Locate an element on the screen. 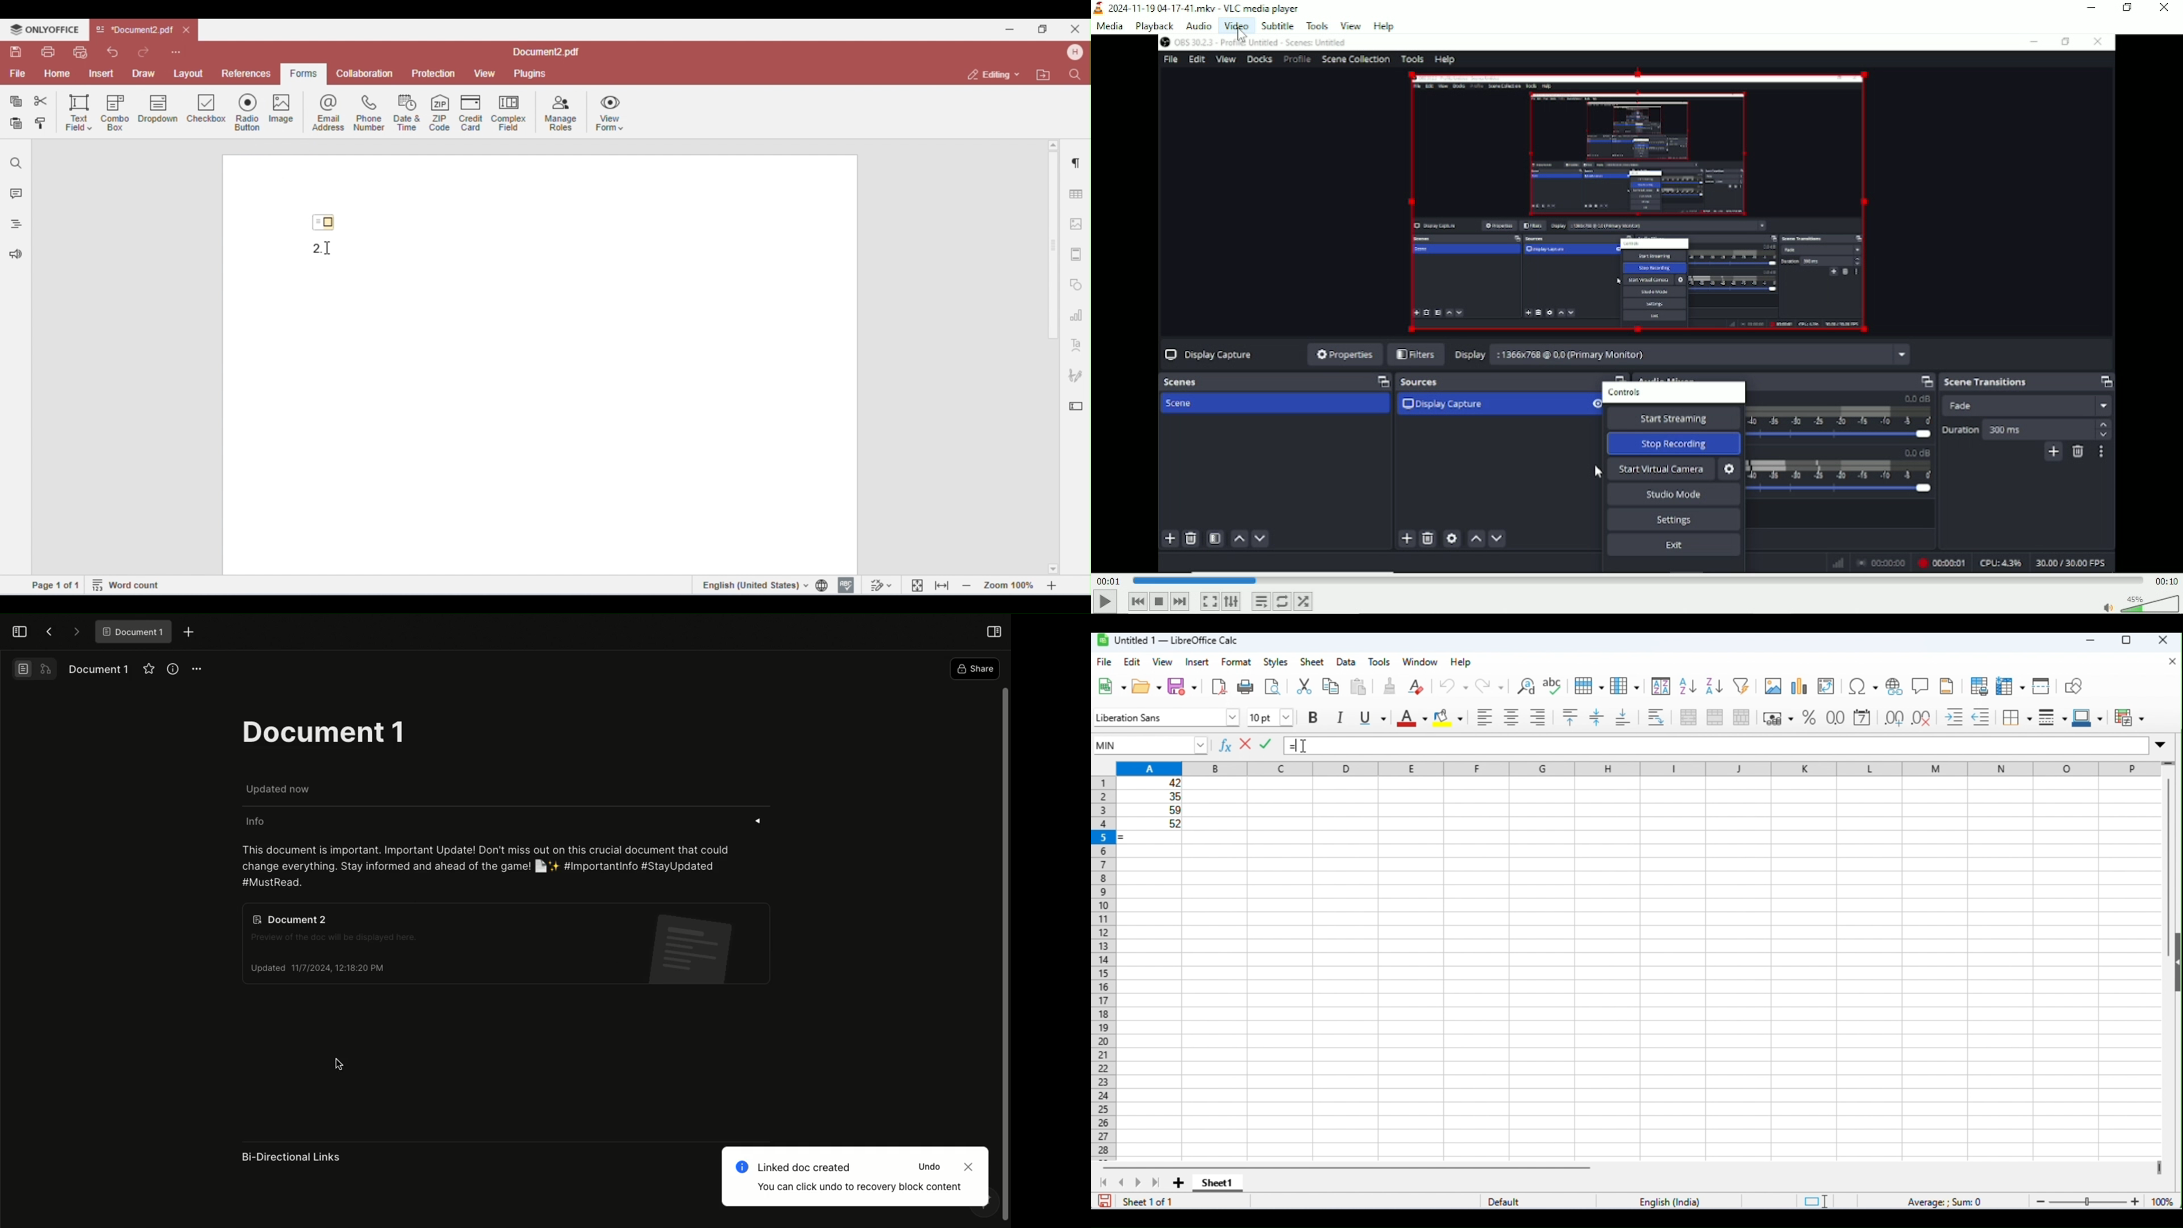  Minimize is located at coordinates (2092, 7).